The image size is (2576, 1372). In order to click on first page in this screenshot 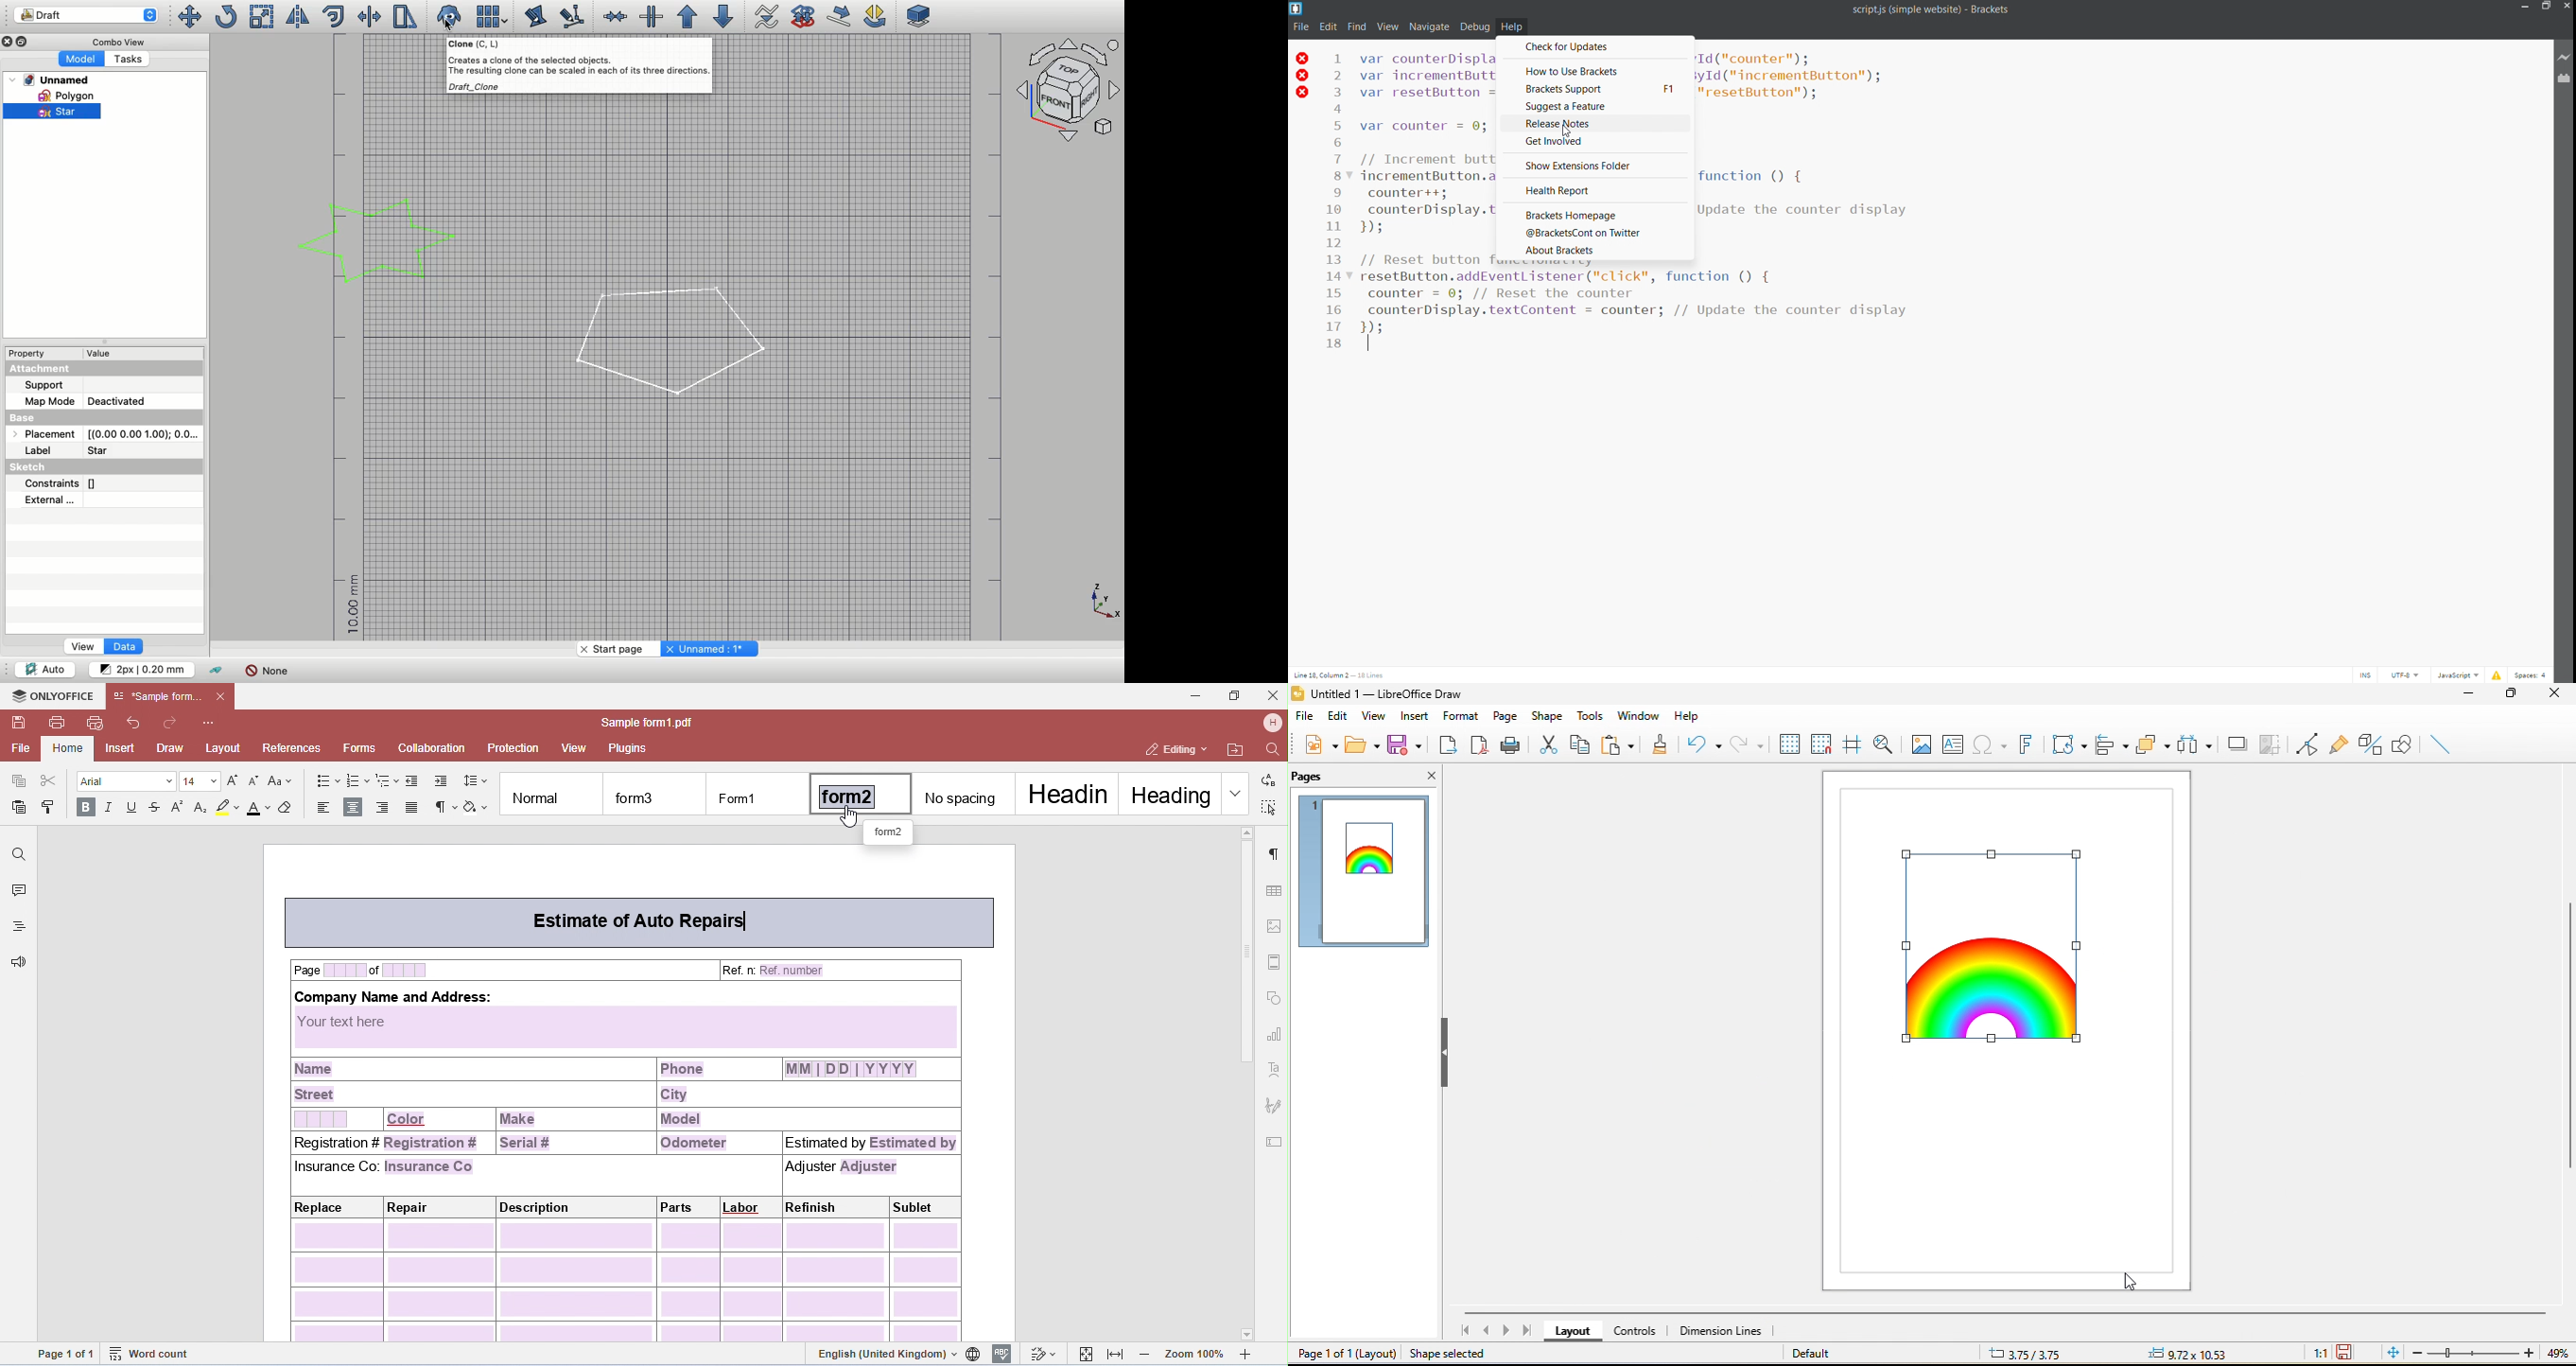, I will do `click(1466, 1331)`.